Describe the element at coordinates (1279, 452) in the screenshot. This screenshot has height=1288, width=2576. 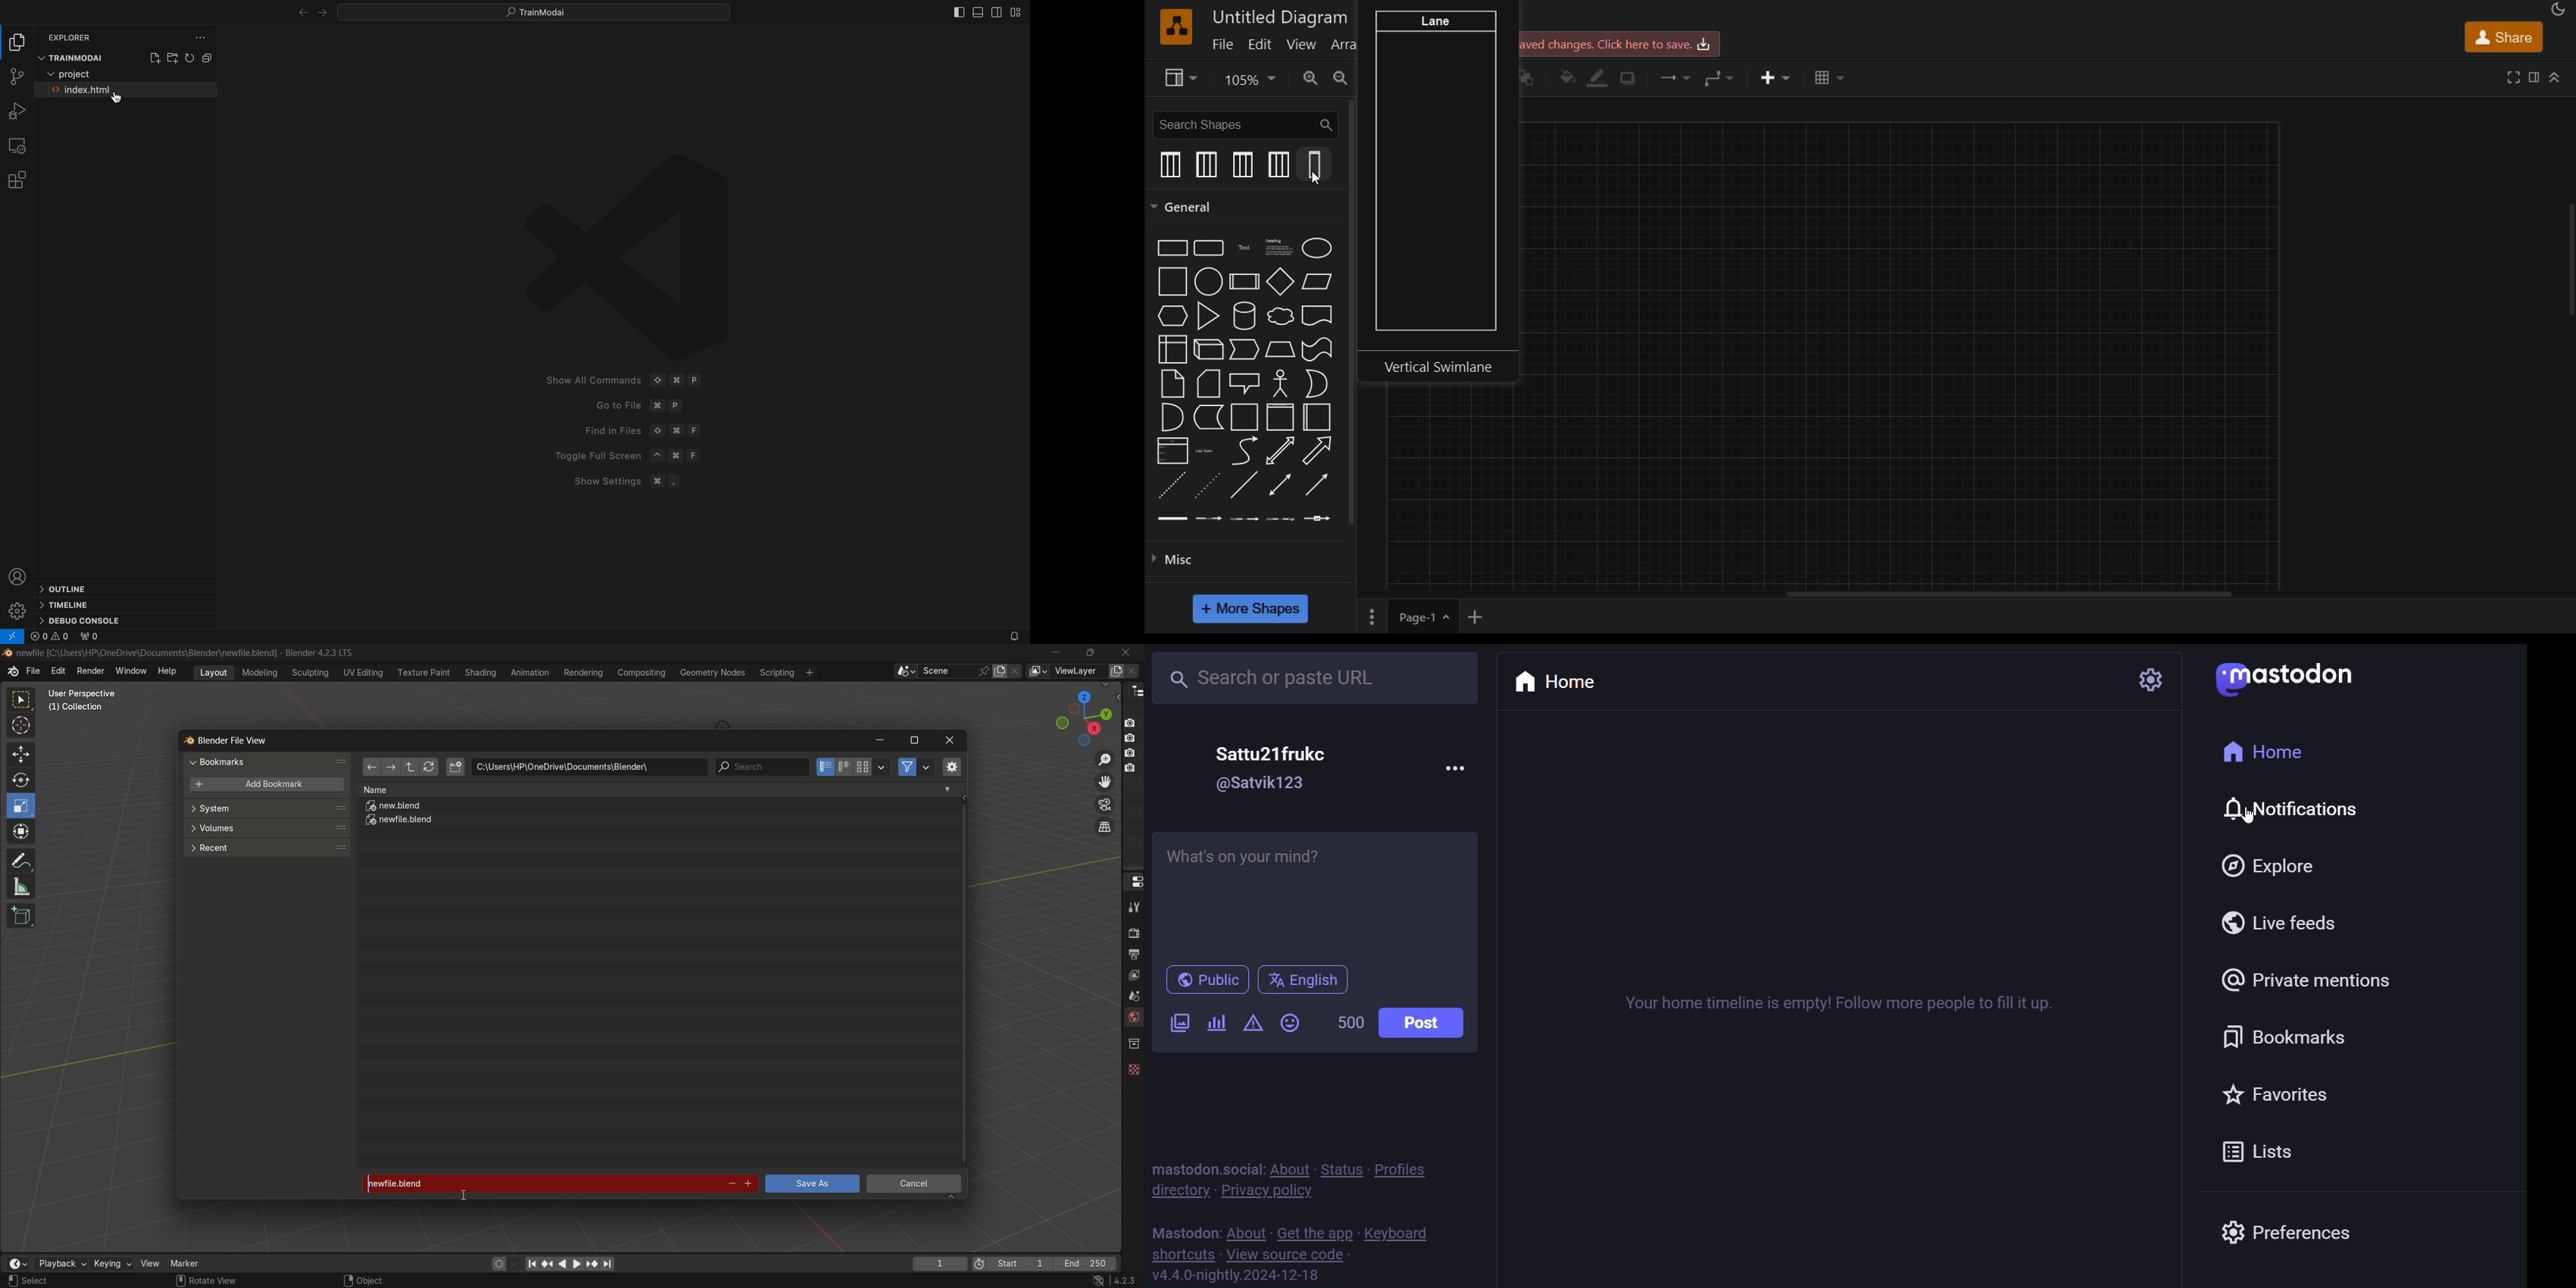
I see `bidirectional arrow` at that location.